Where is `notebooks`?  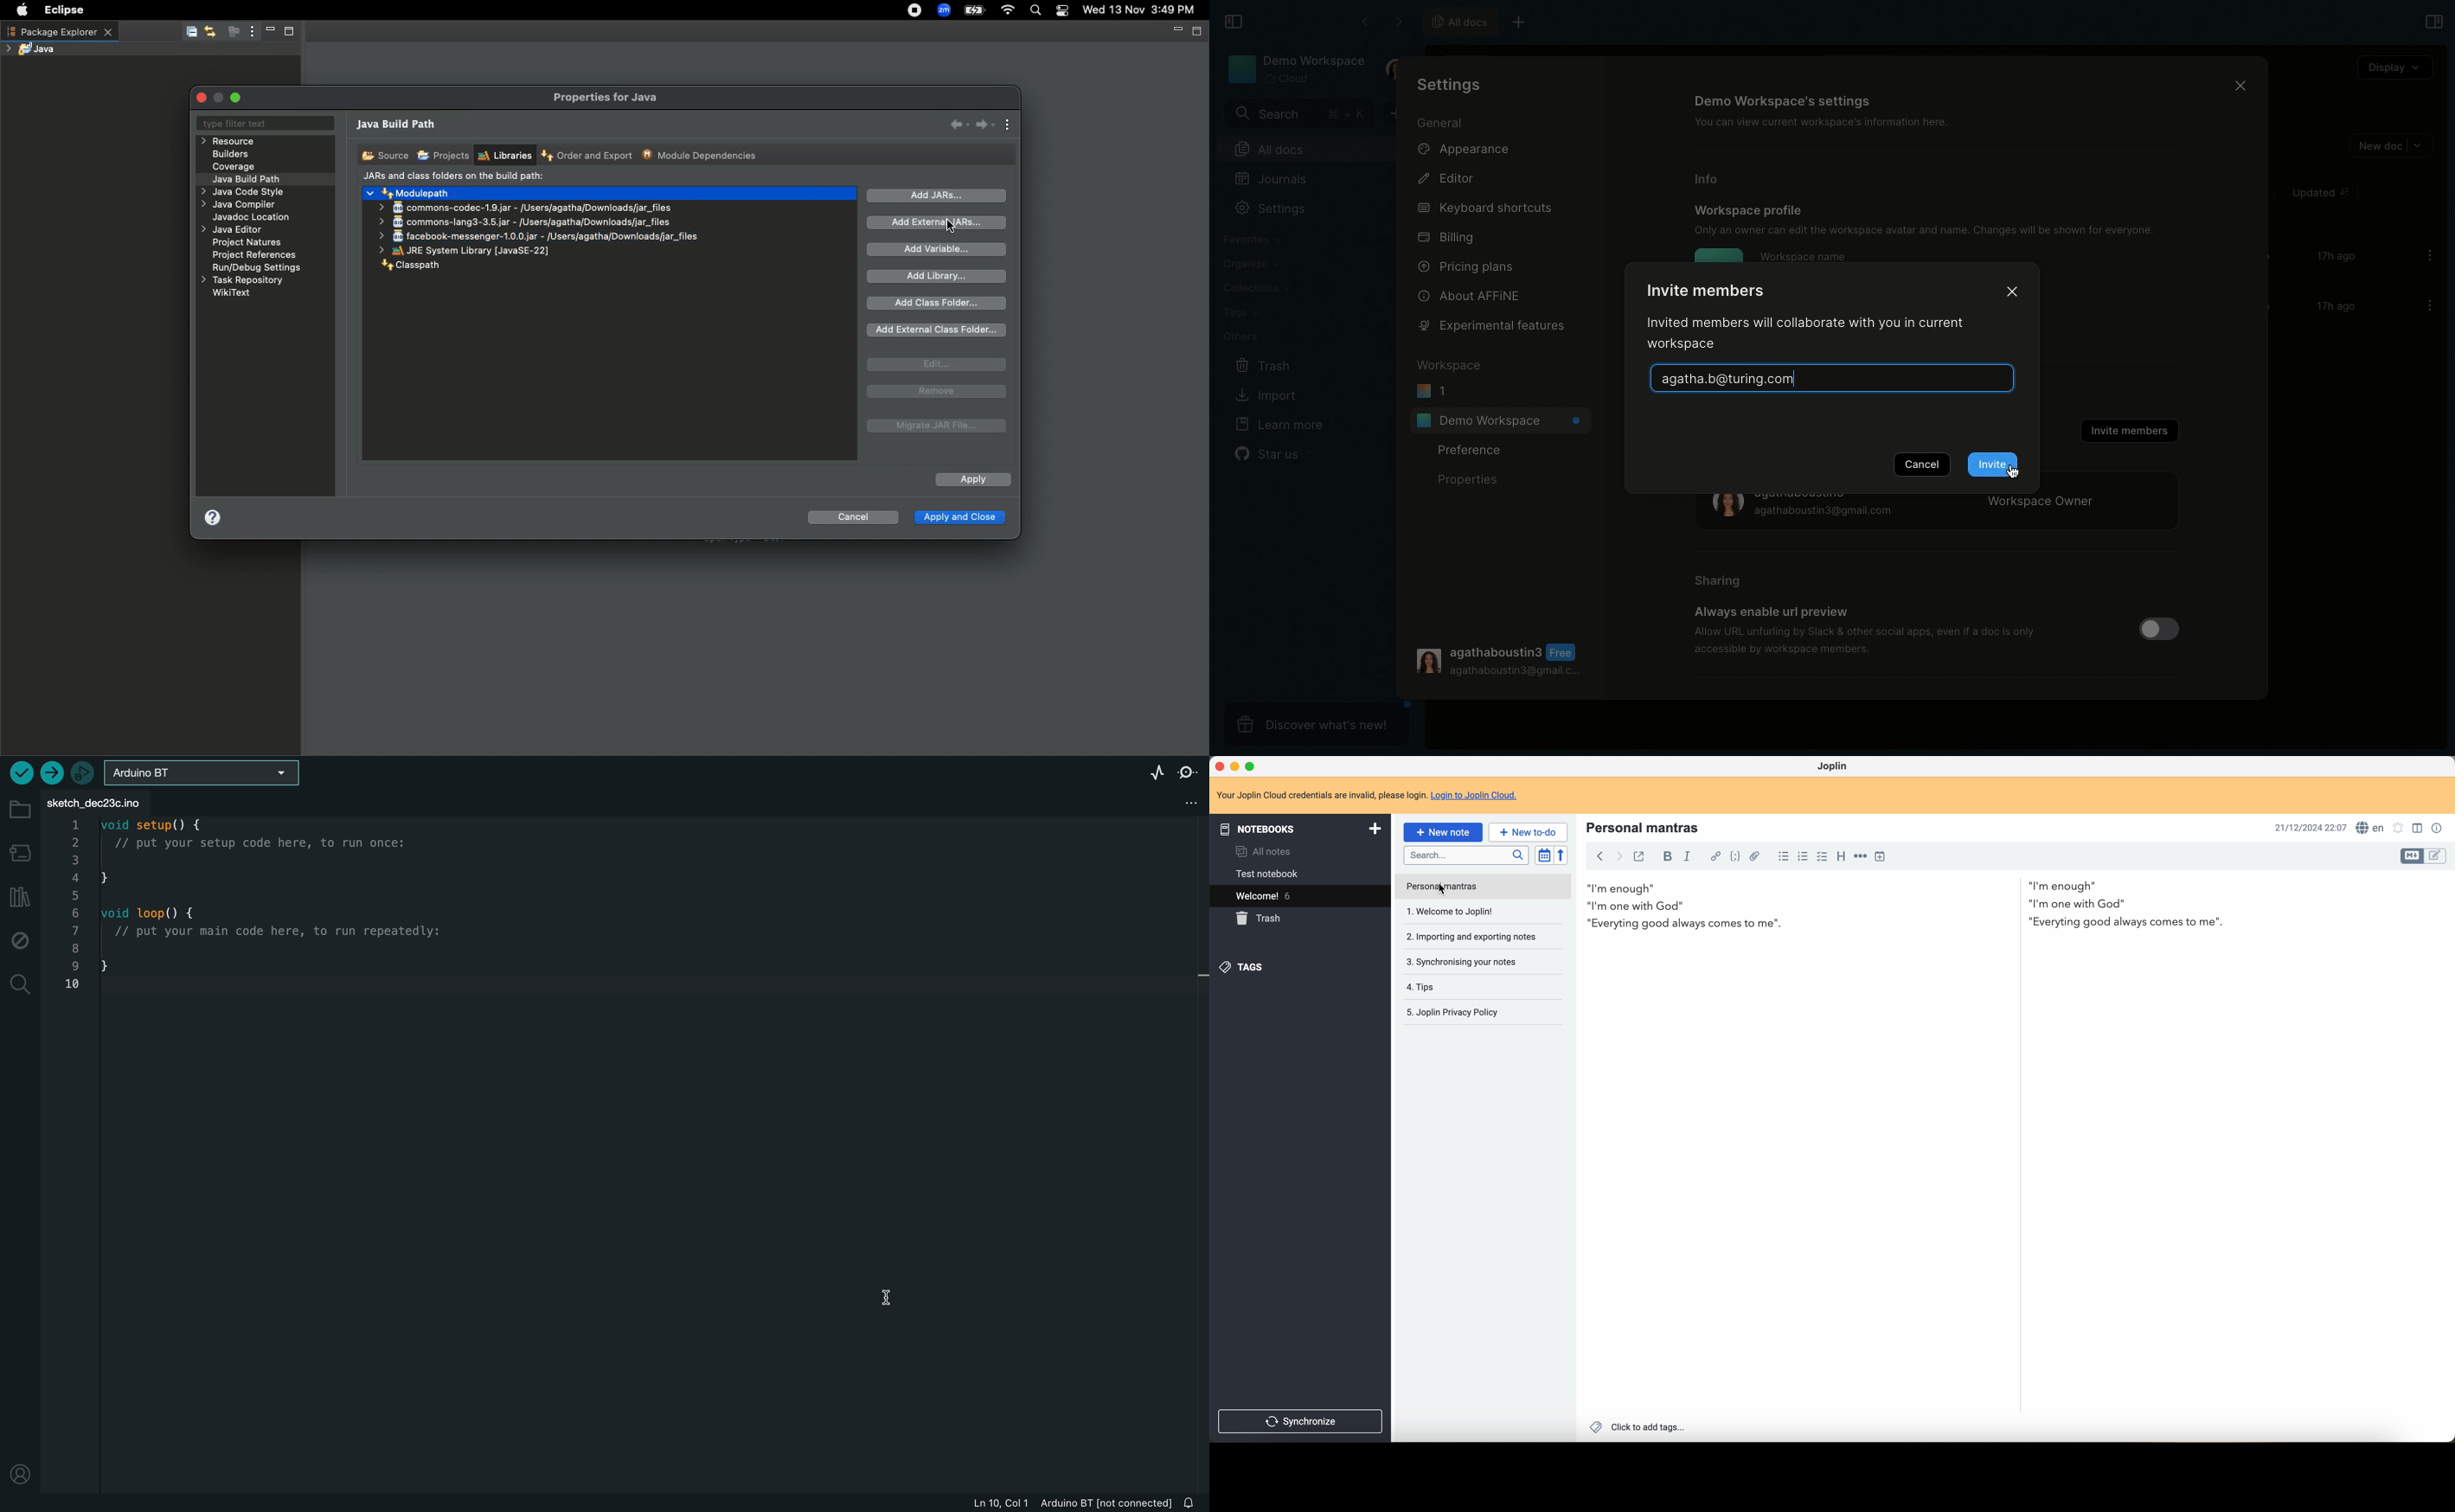
notebooks is located at coordinates (1301, 830).